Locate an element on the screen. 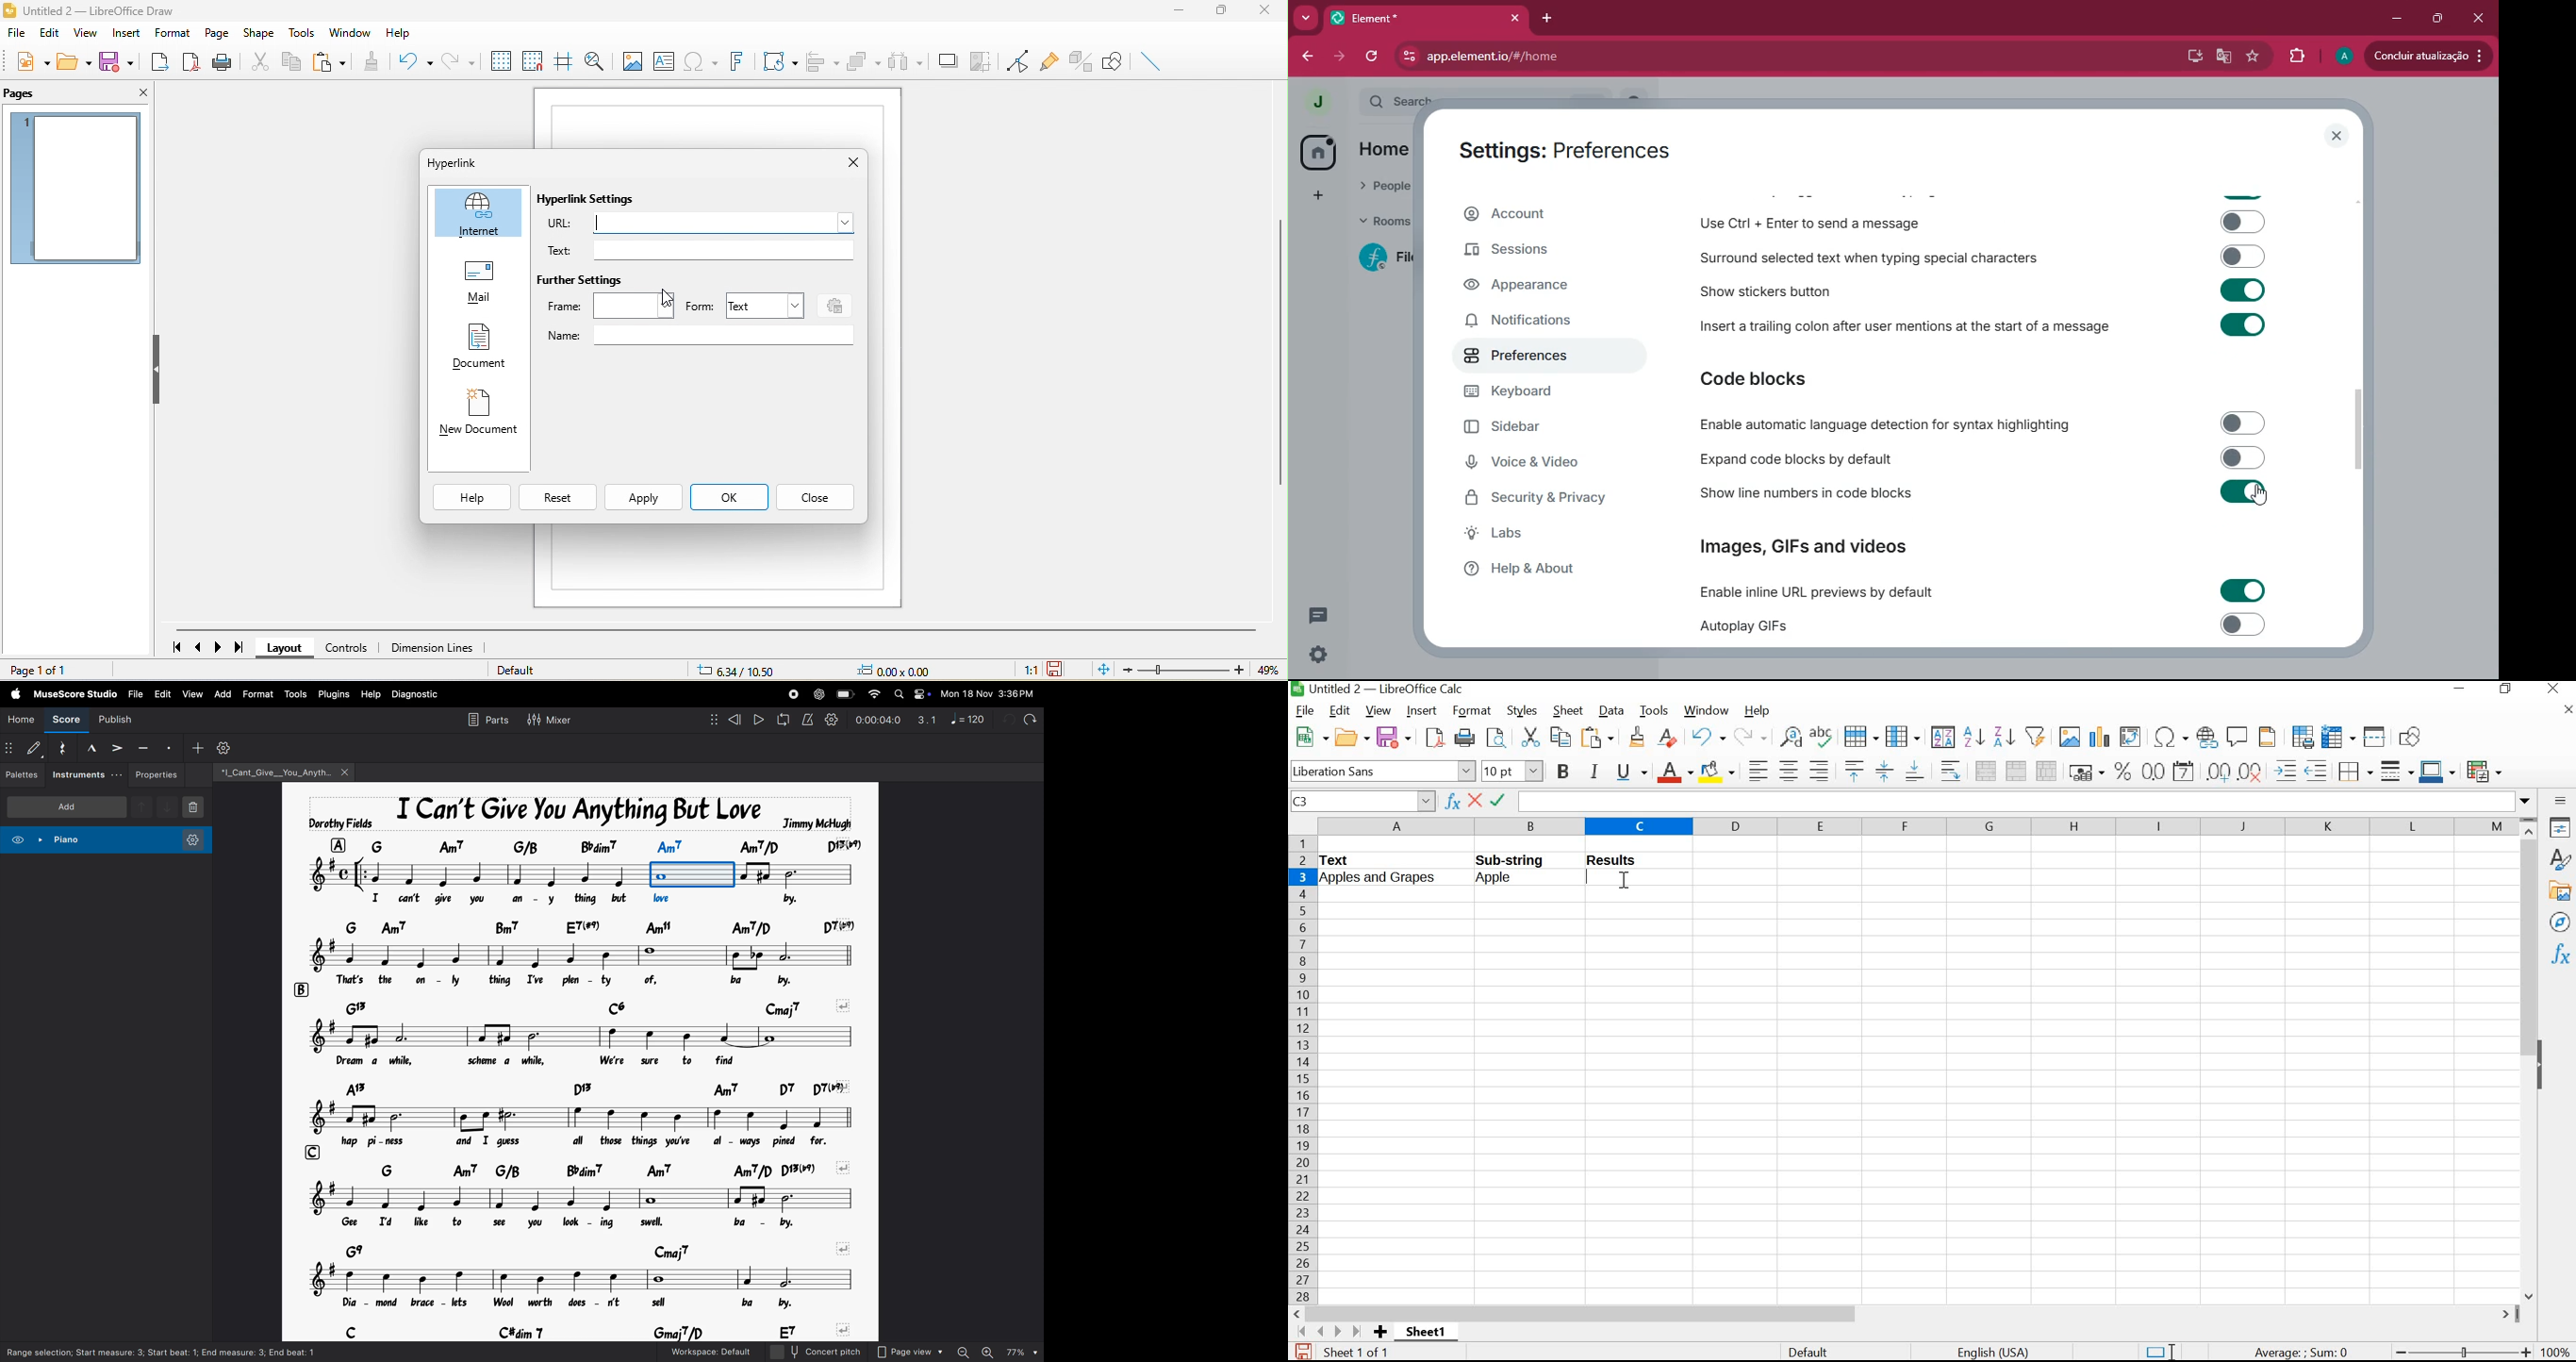 This screenshot has height=1372, width=2576. instruments is located at coordinates (87, 774).